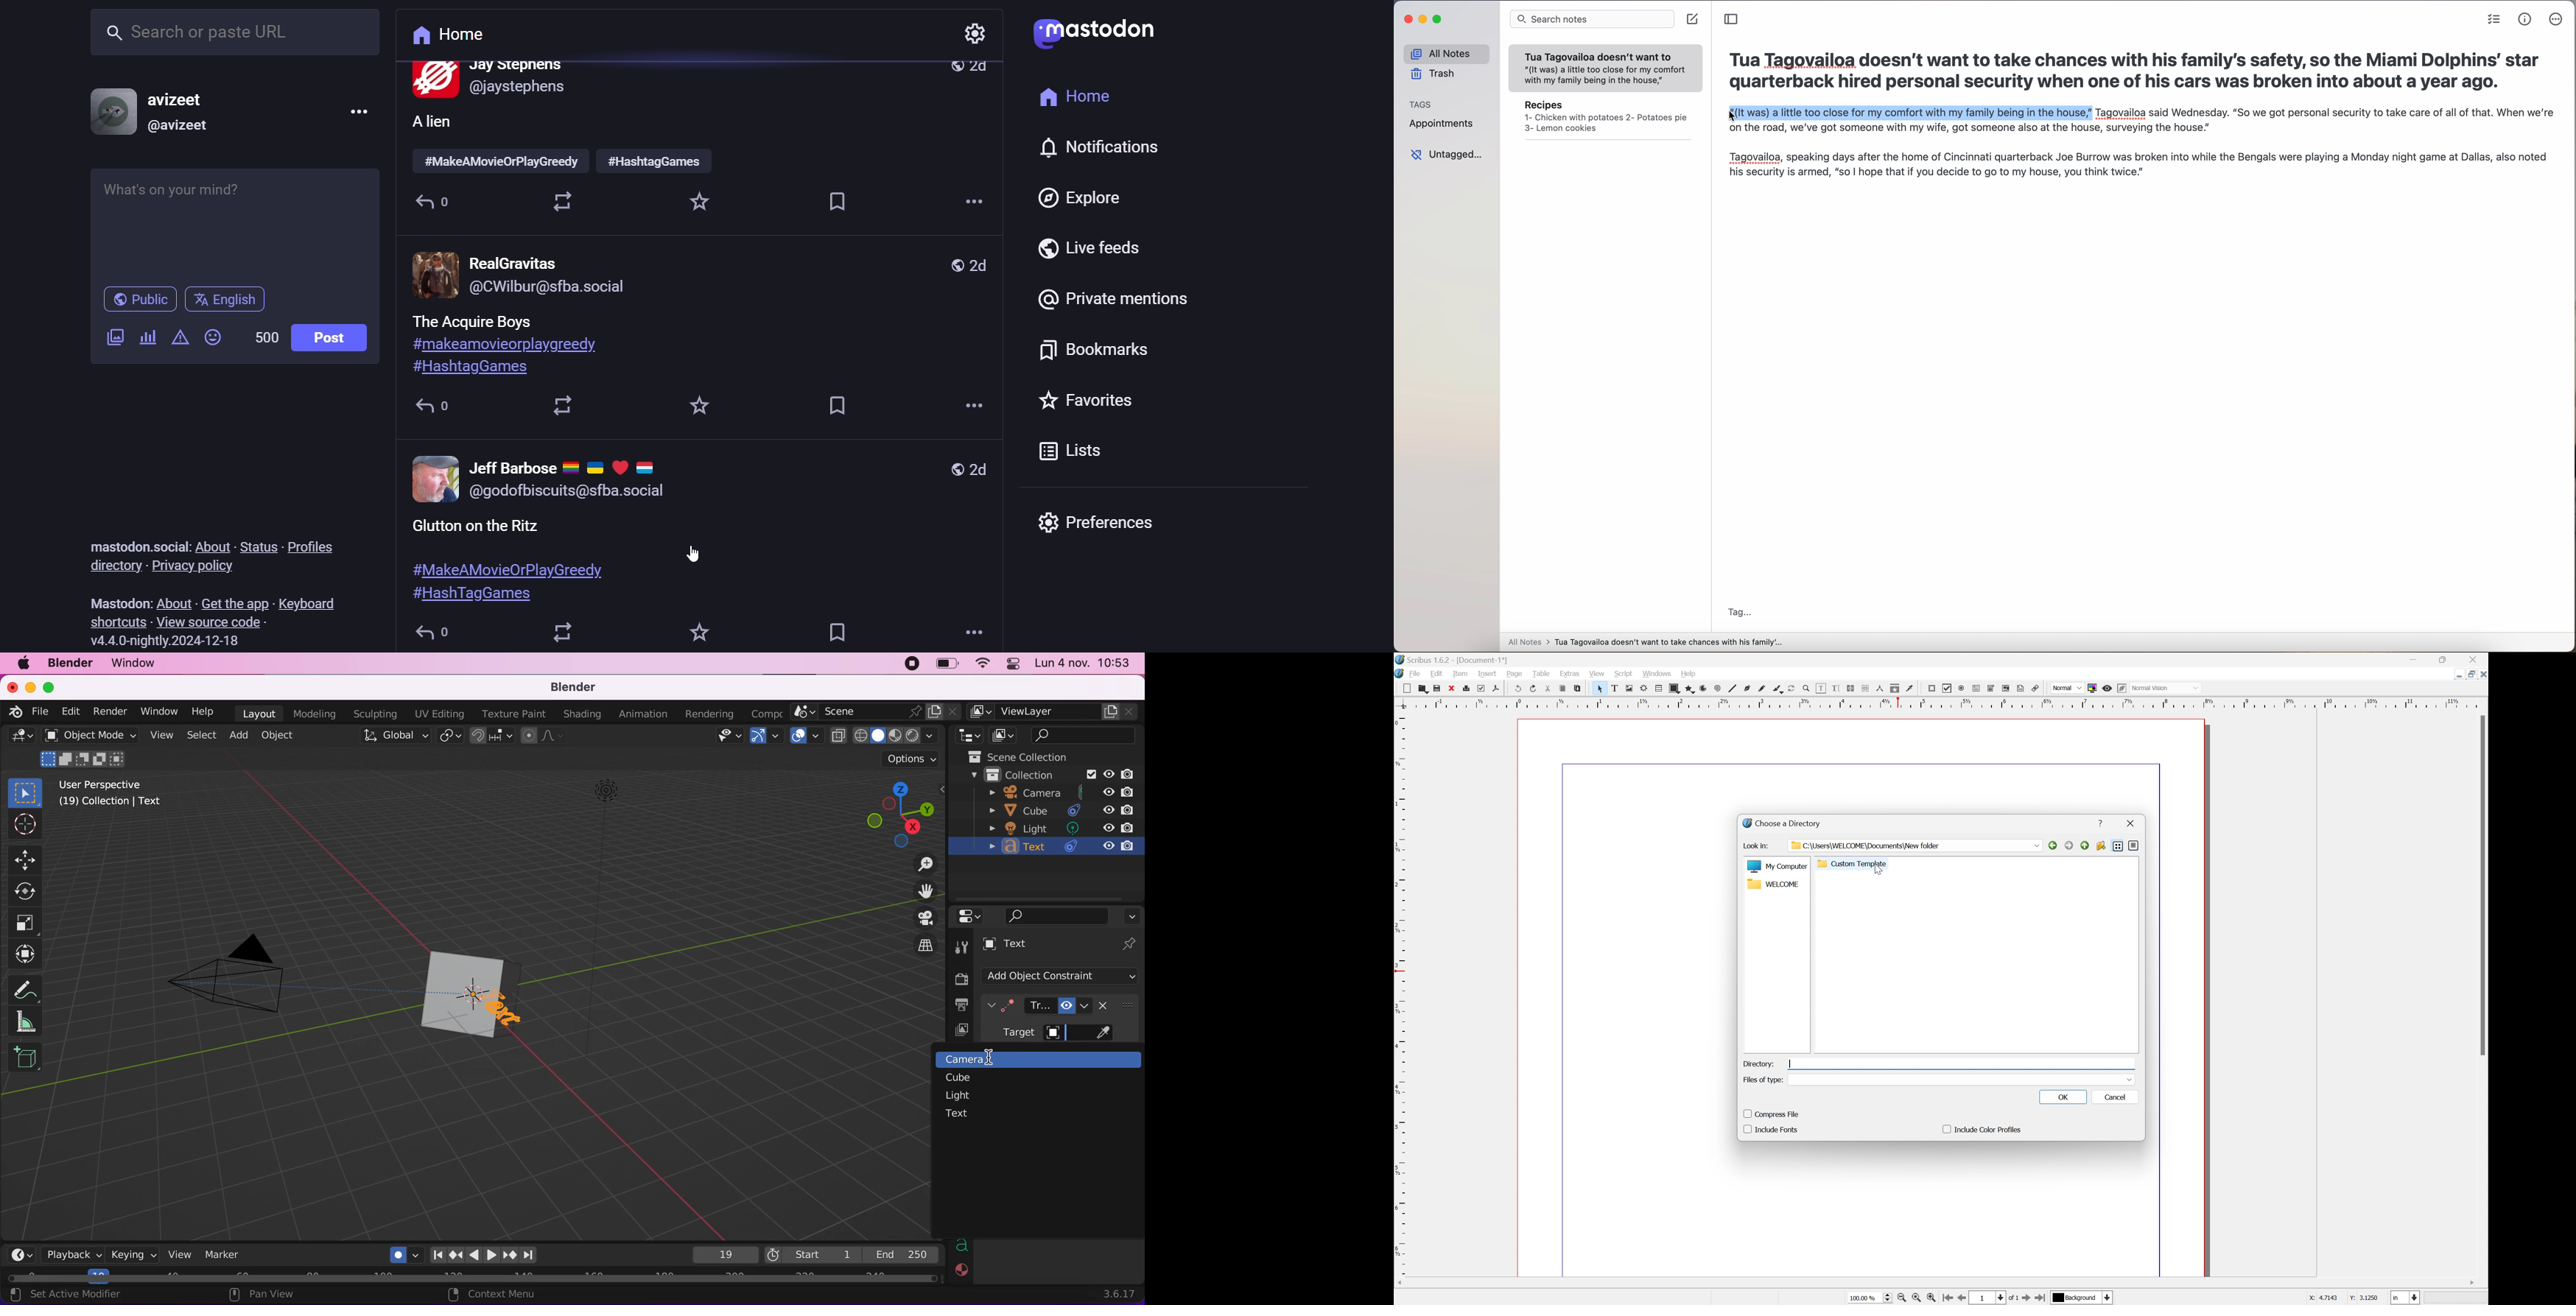 This screenshot has height=1316, width=2576. Describe the element at coordinates (971, 66) in the screenshot. I see `day` at that location.